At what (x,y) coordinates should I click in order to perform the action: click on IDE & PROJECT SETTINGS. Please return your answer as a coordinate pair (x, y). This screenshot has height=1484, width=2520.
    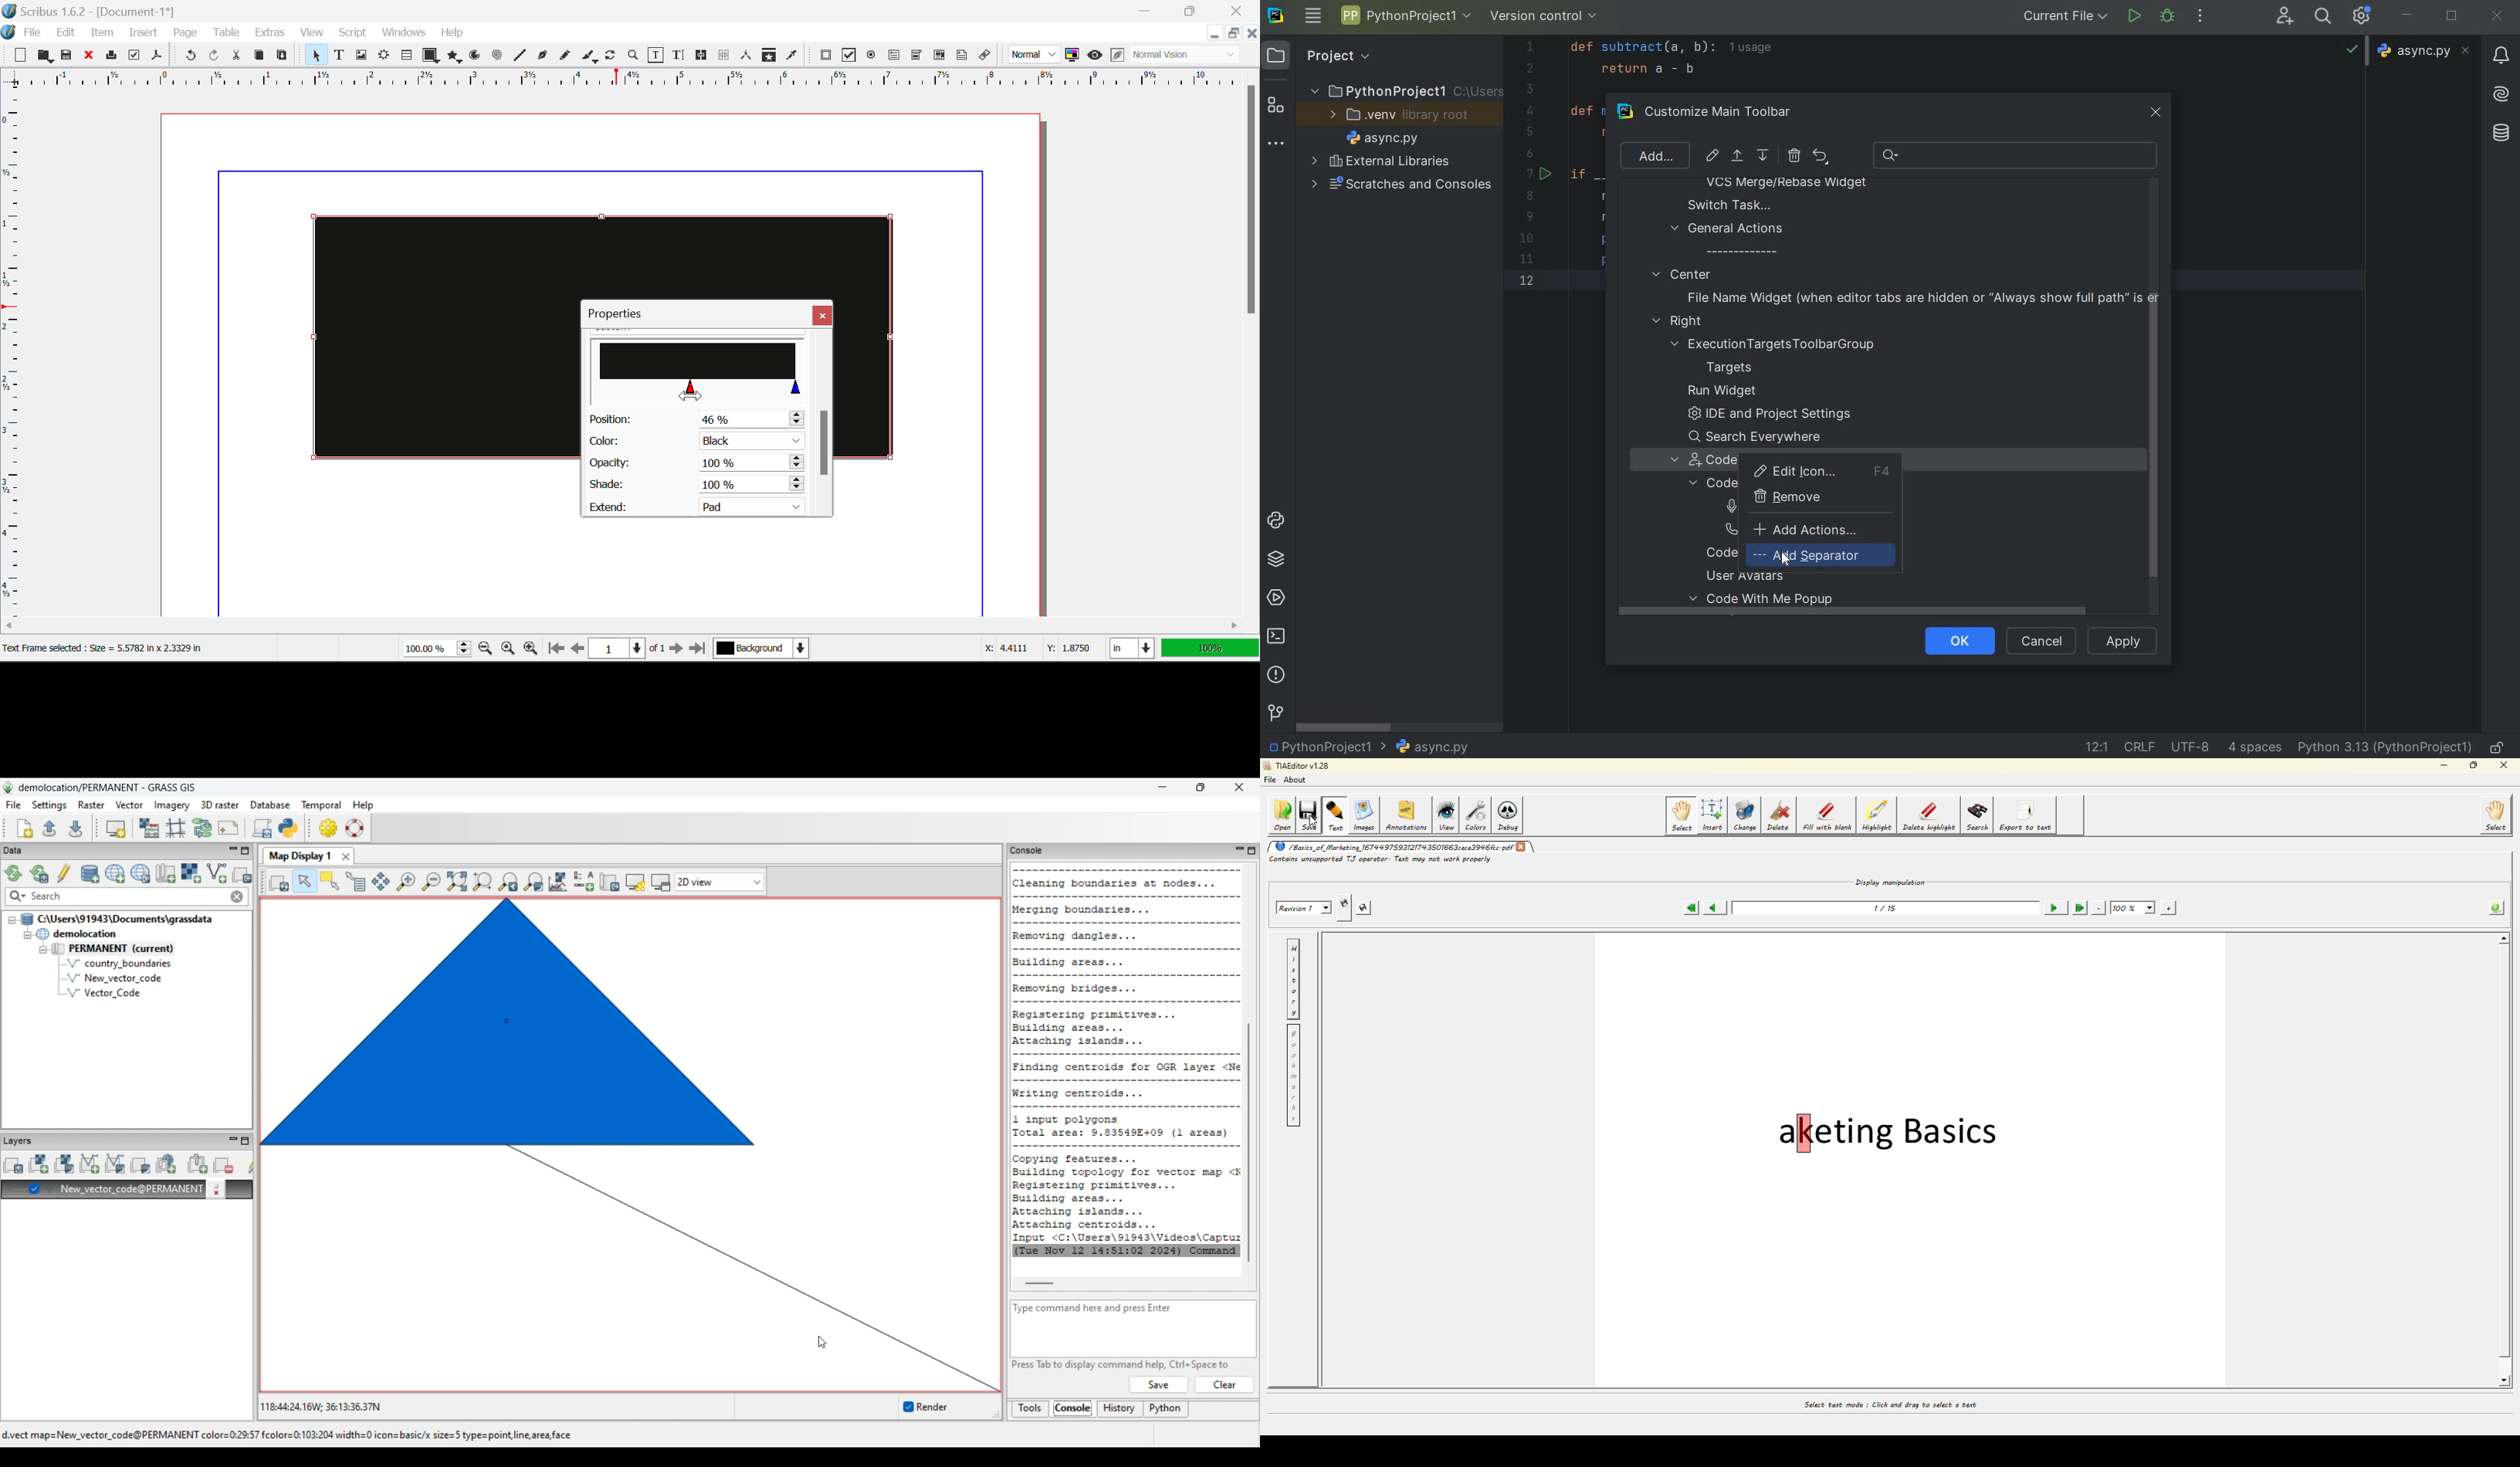
    Looking at the image, I should click on (2366, 17).